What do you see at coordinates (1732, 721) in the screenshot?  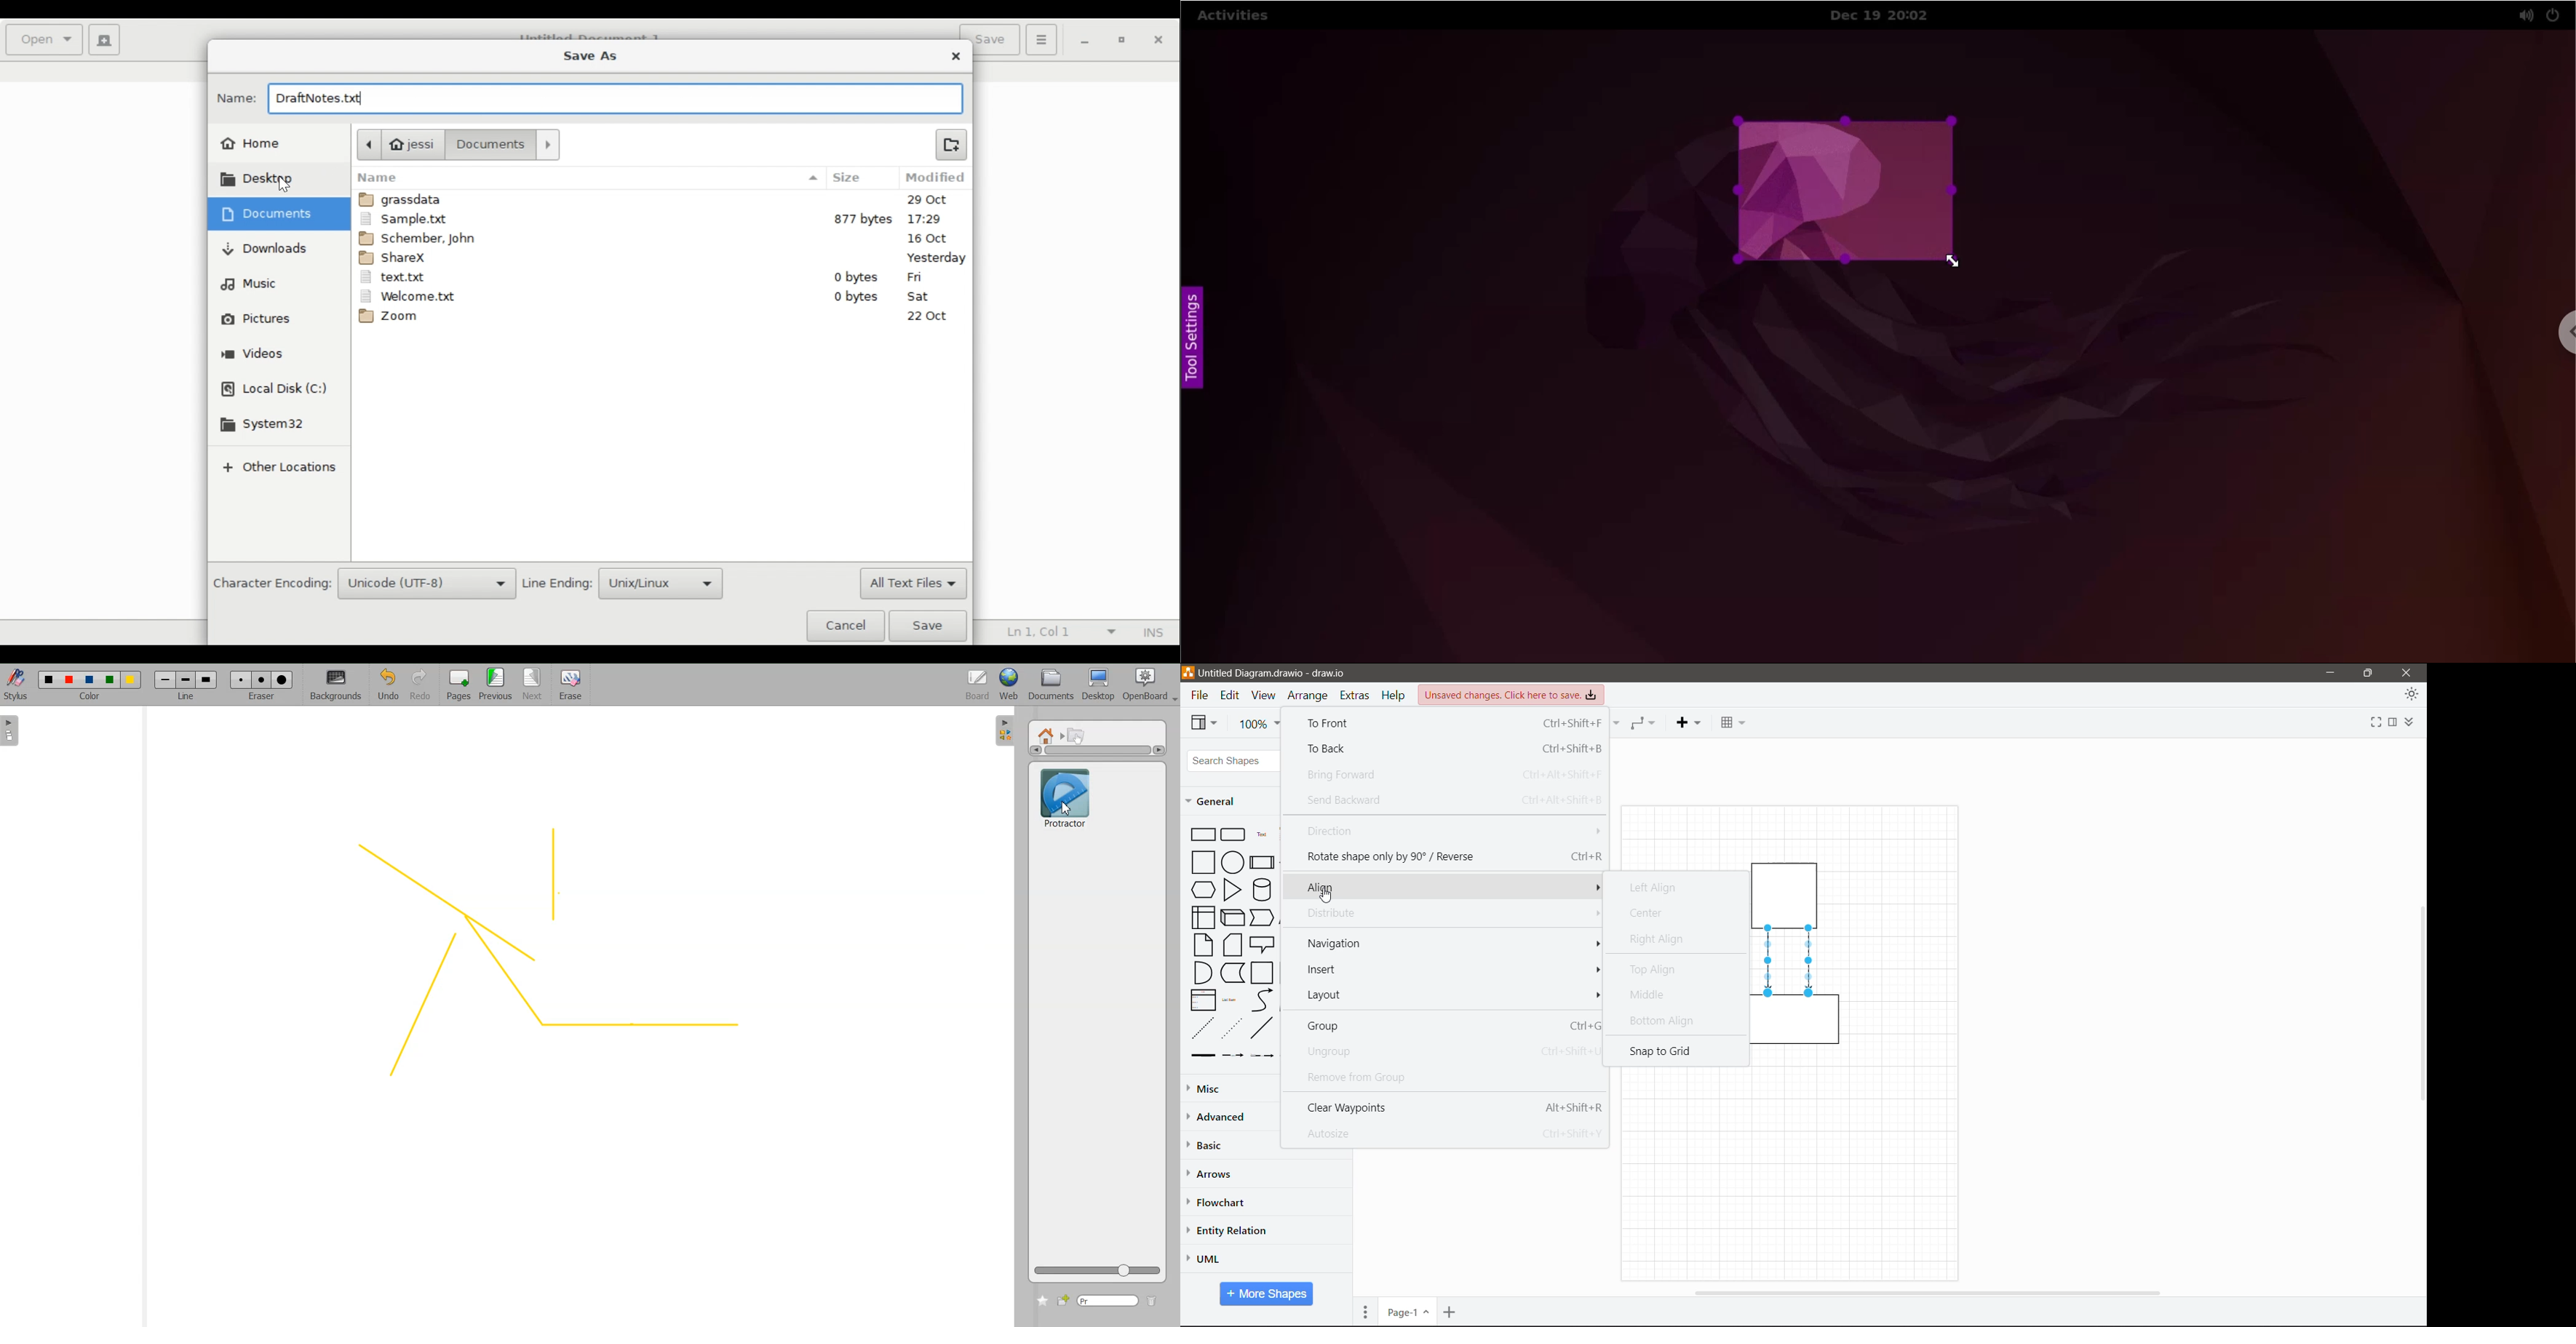 I see `Table` at bounding box center [1732, 721].